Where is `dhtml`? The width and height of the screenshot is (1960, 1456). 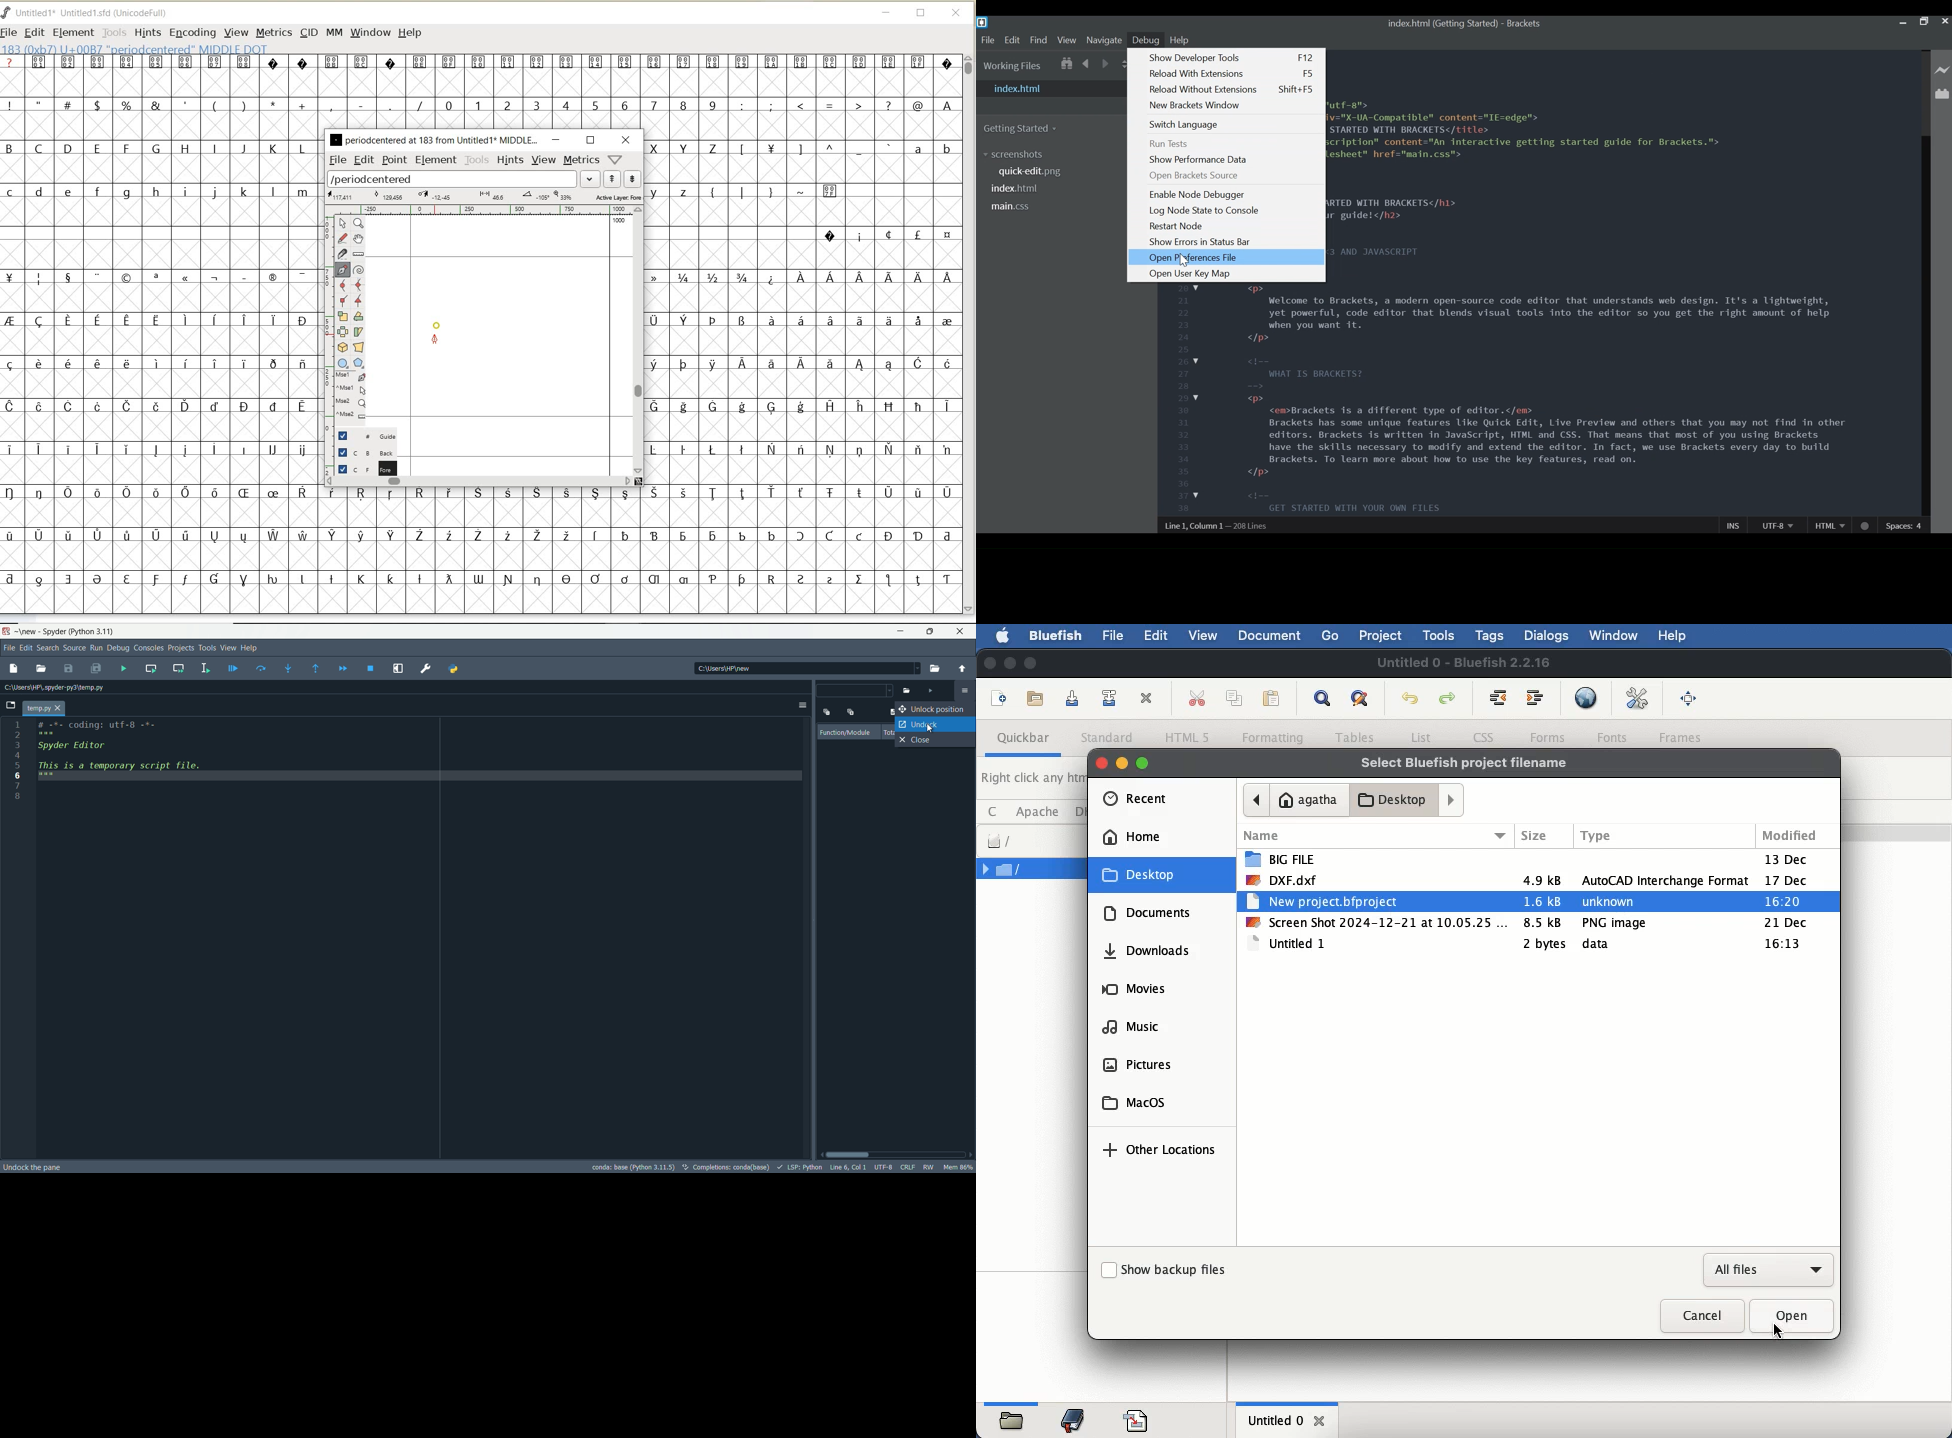 dhtml is located at coordinates (1085, 811).